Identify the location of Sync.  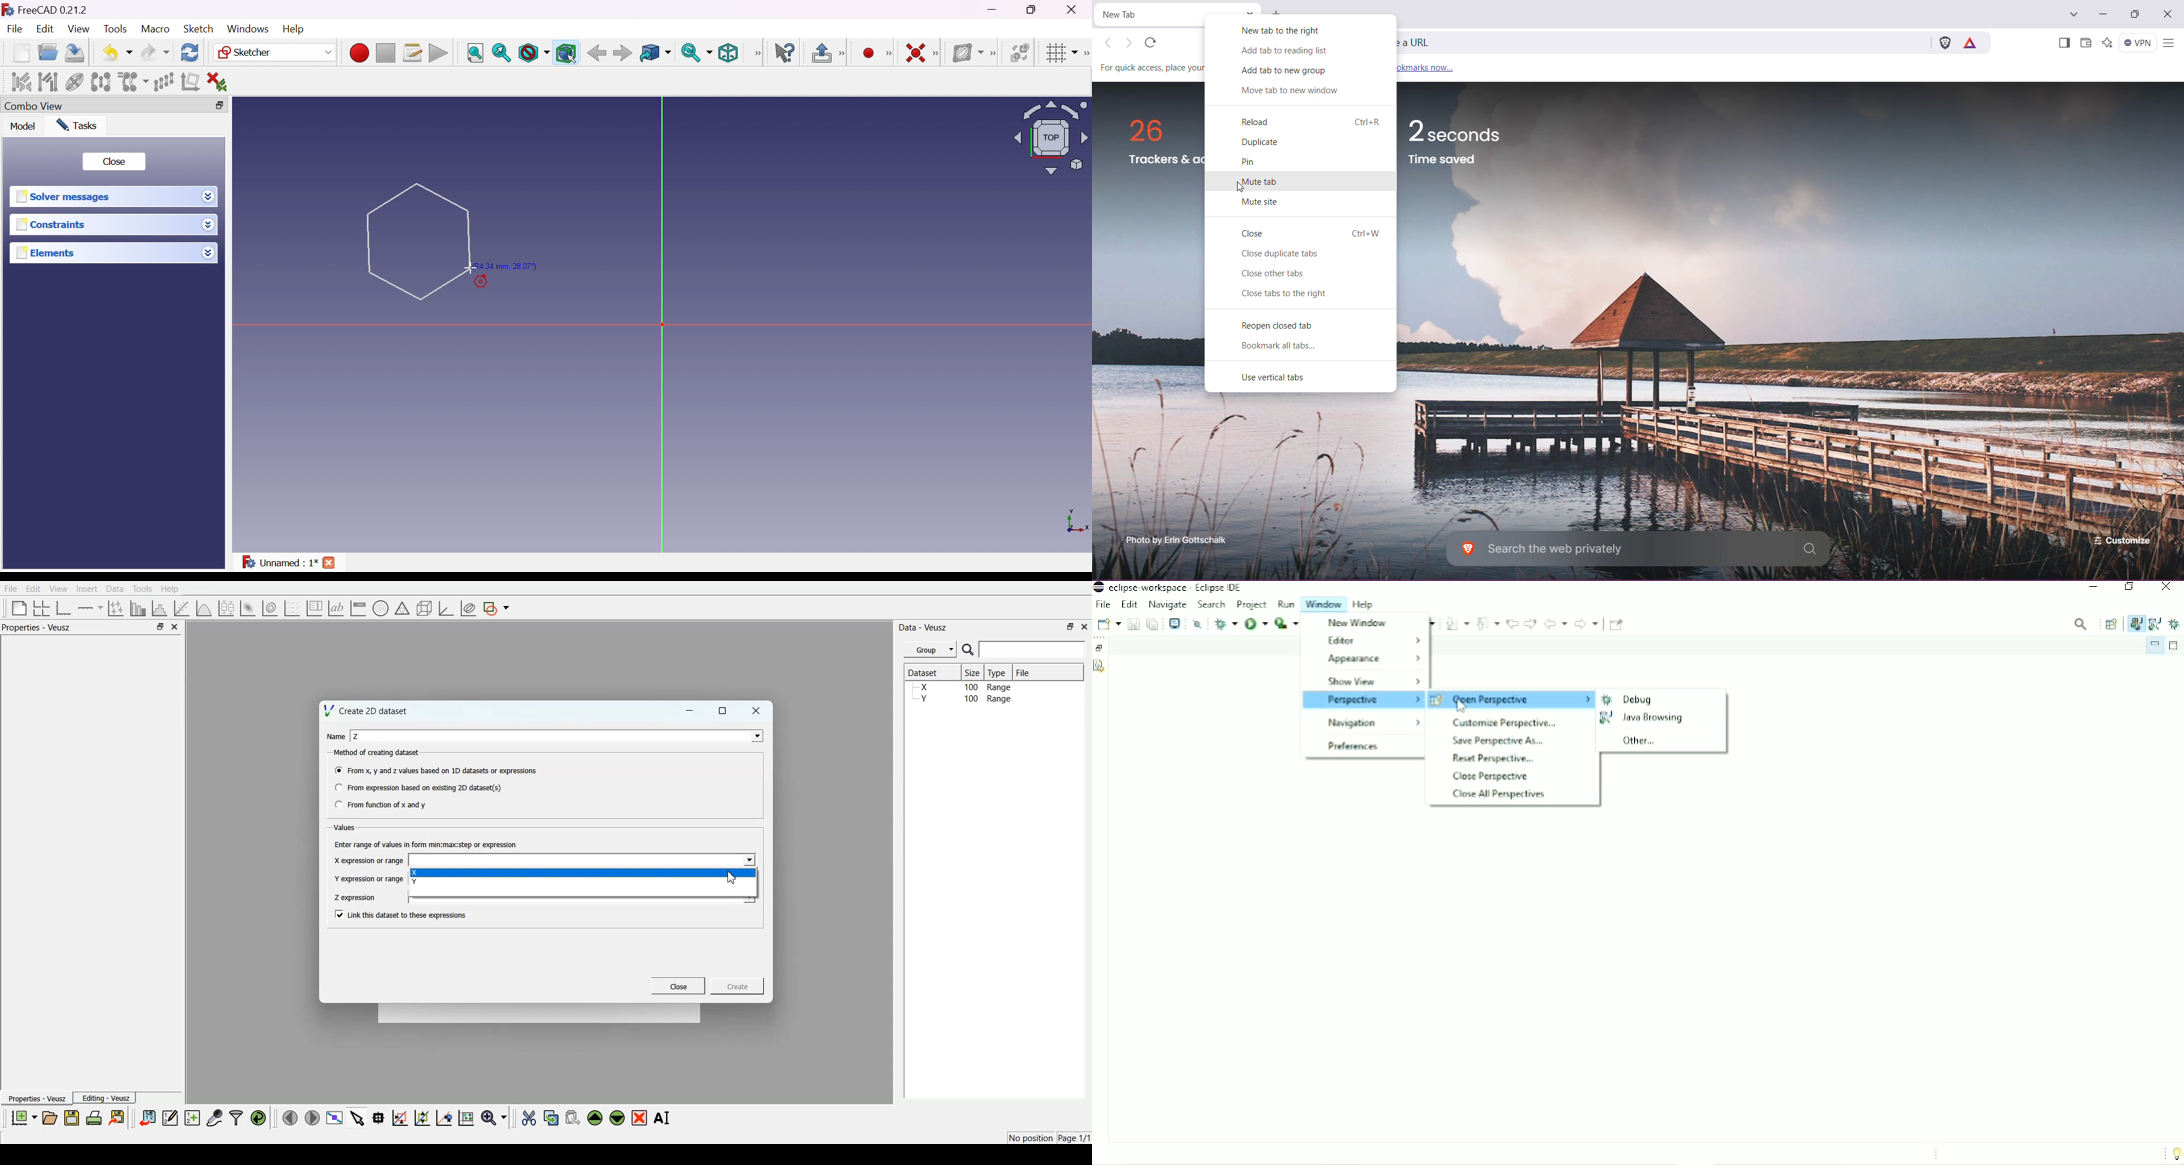
(696, 52).